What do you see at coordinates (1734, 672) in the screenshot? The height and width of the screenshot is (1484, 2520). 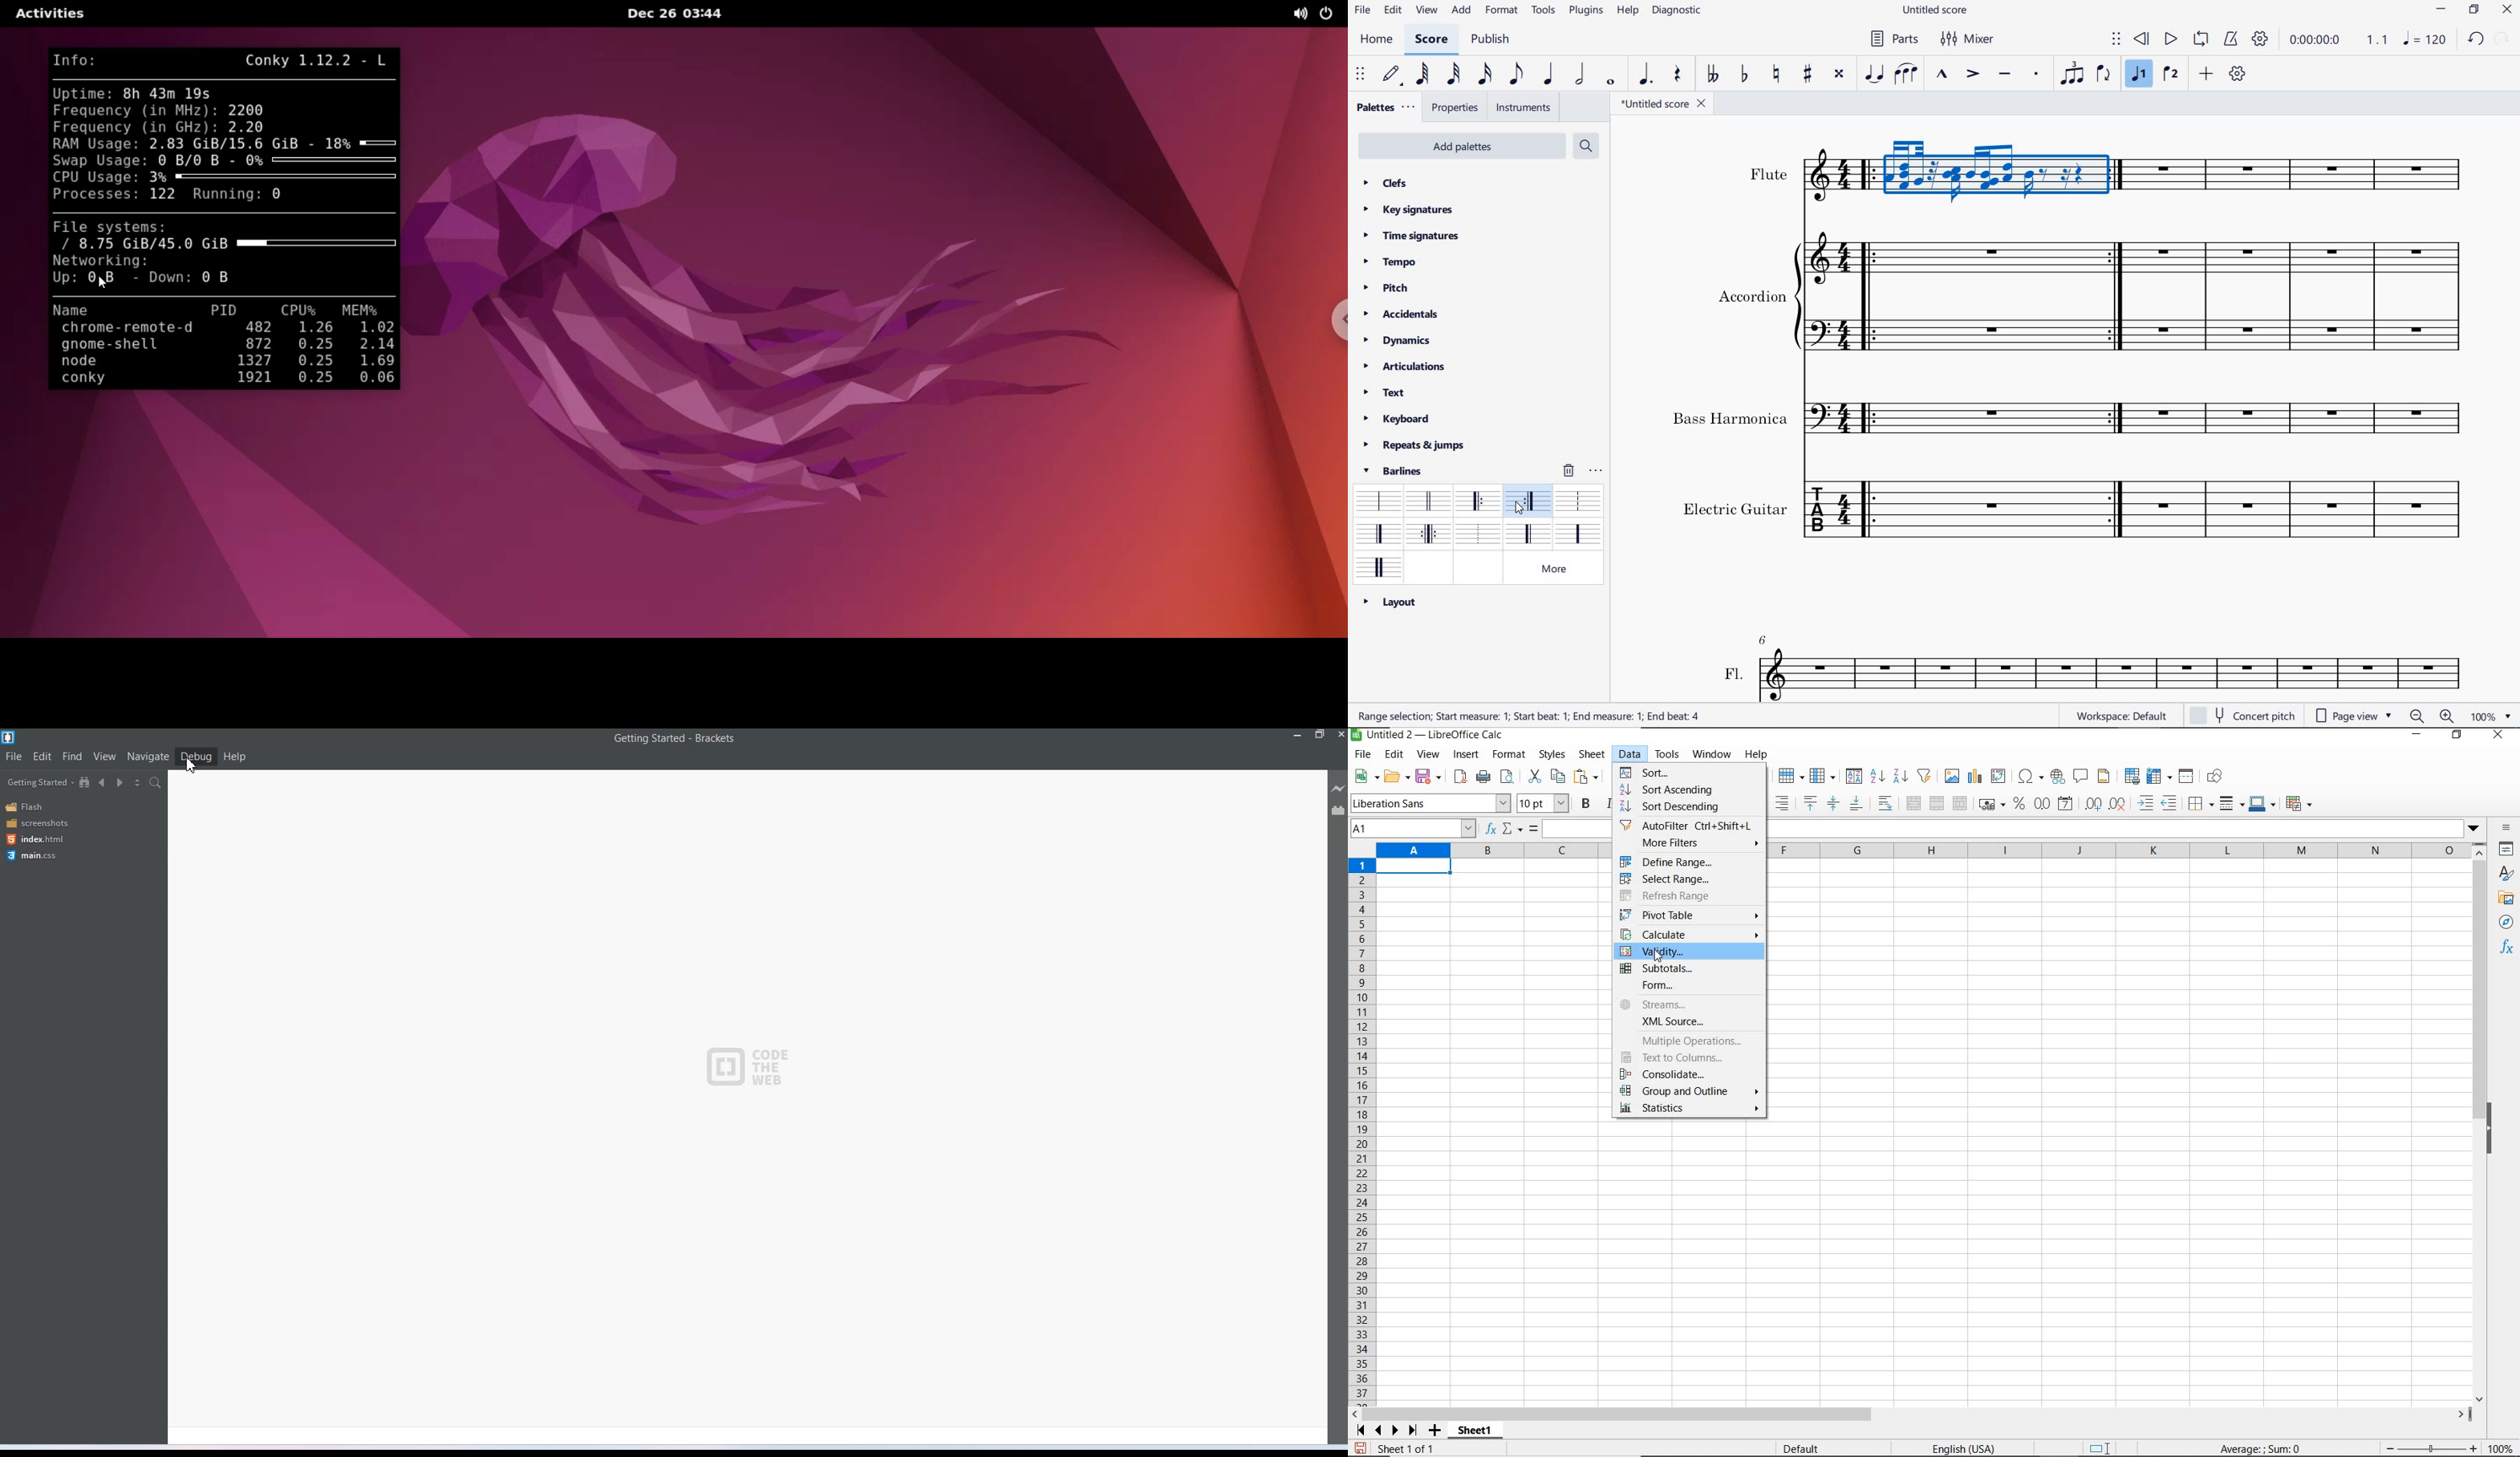 I see `text` at bounding box center [1734, 672].